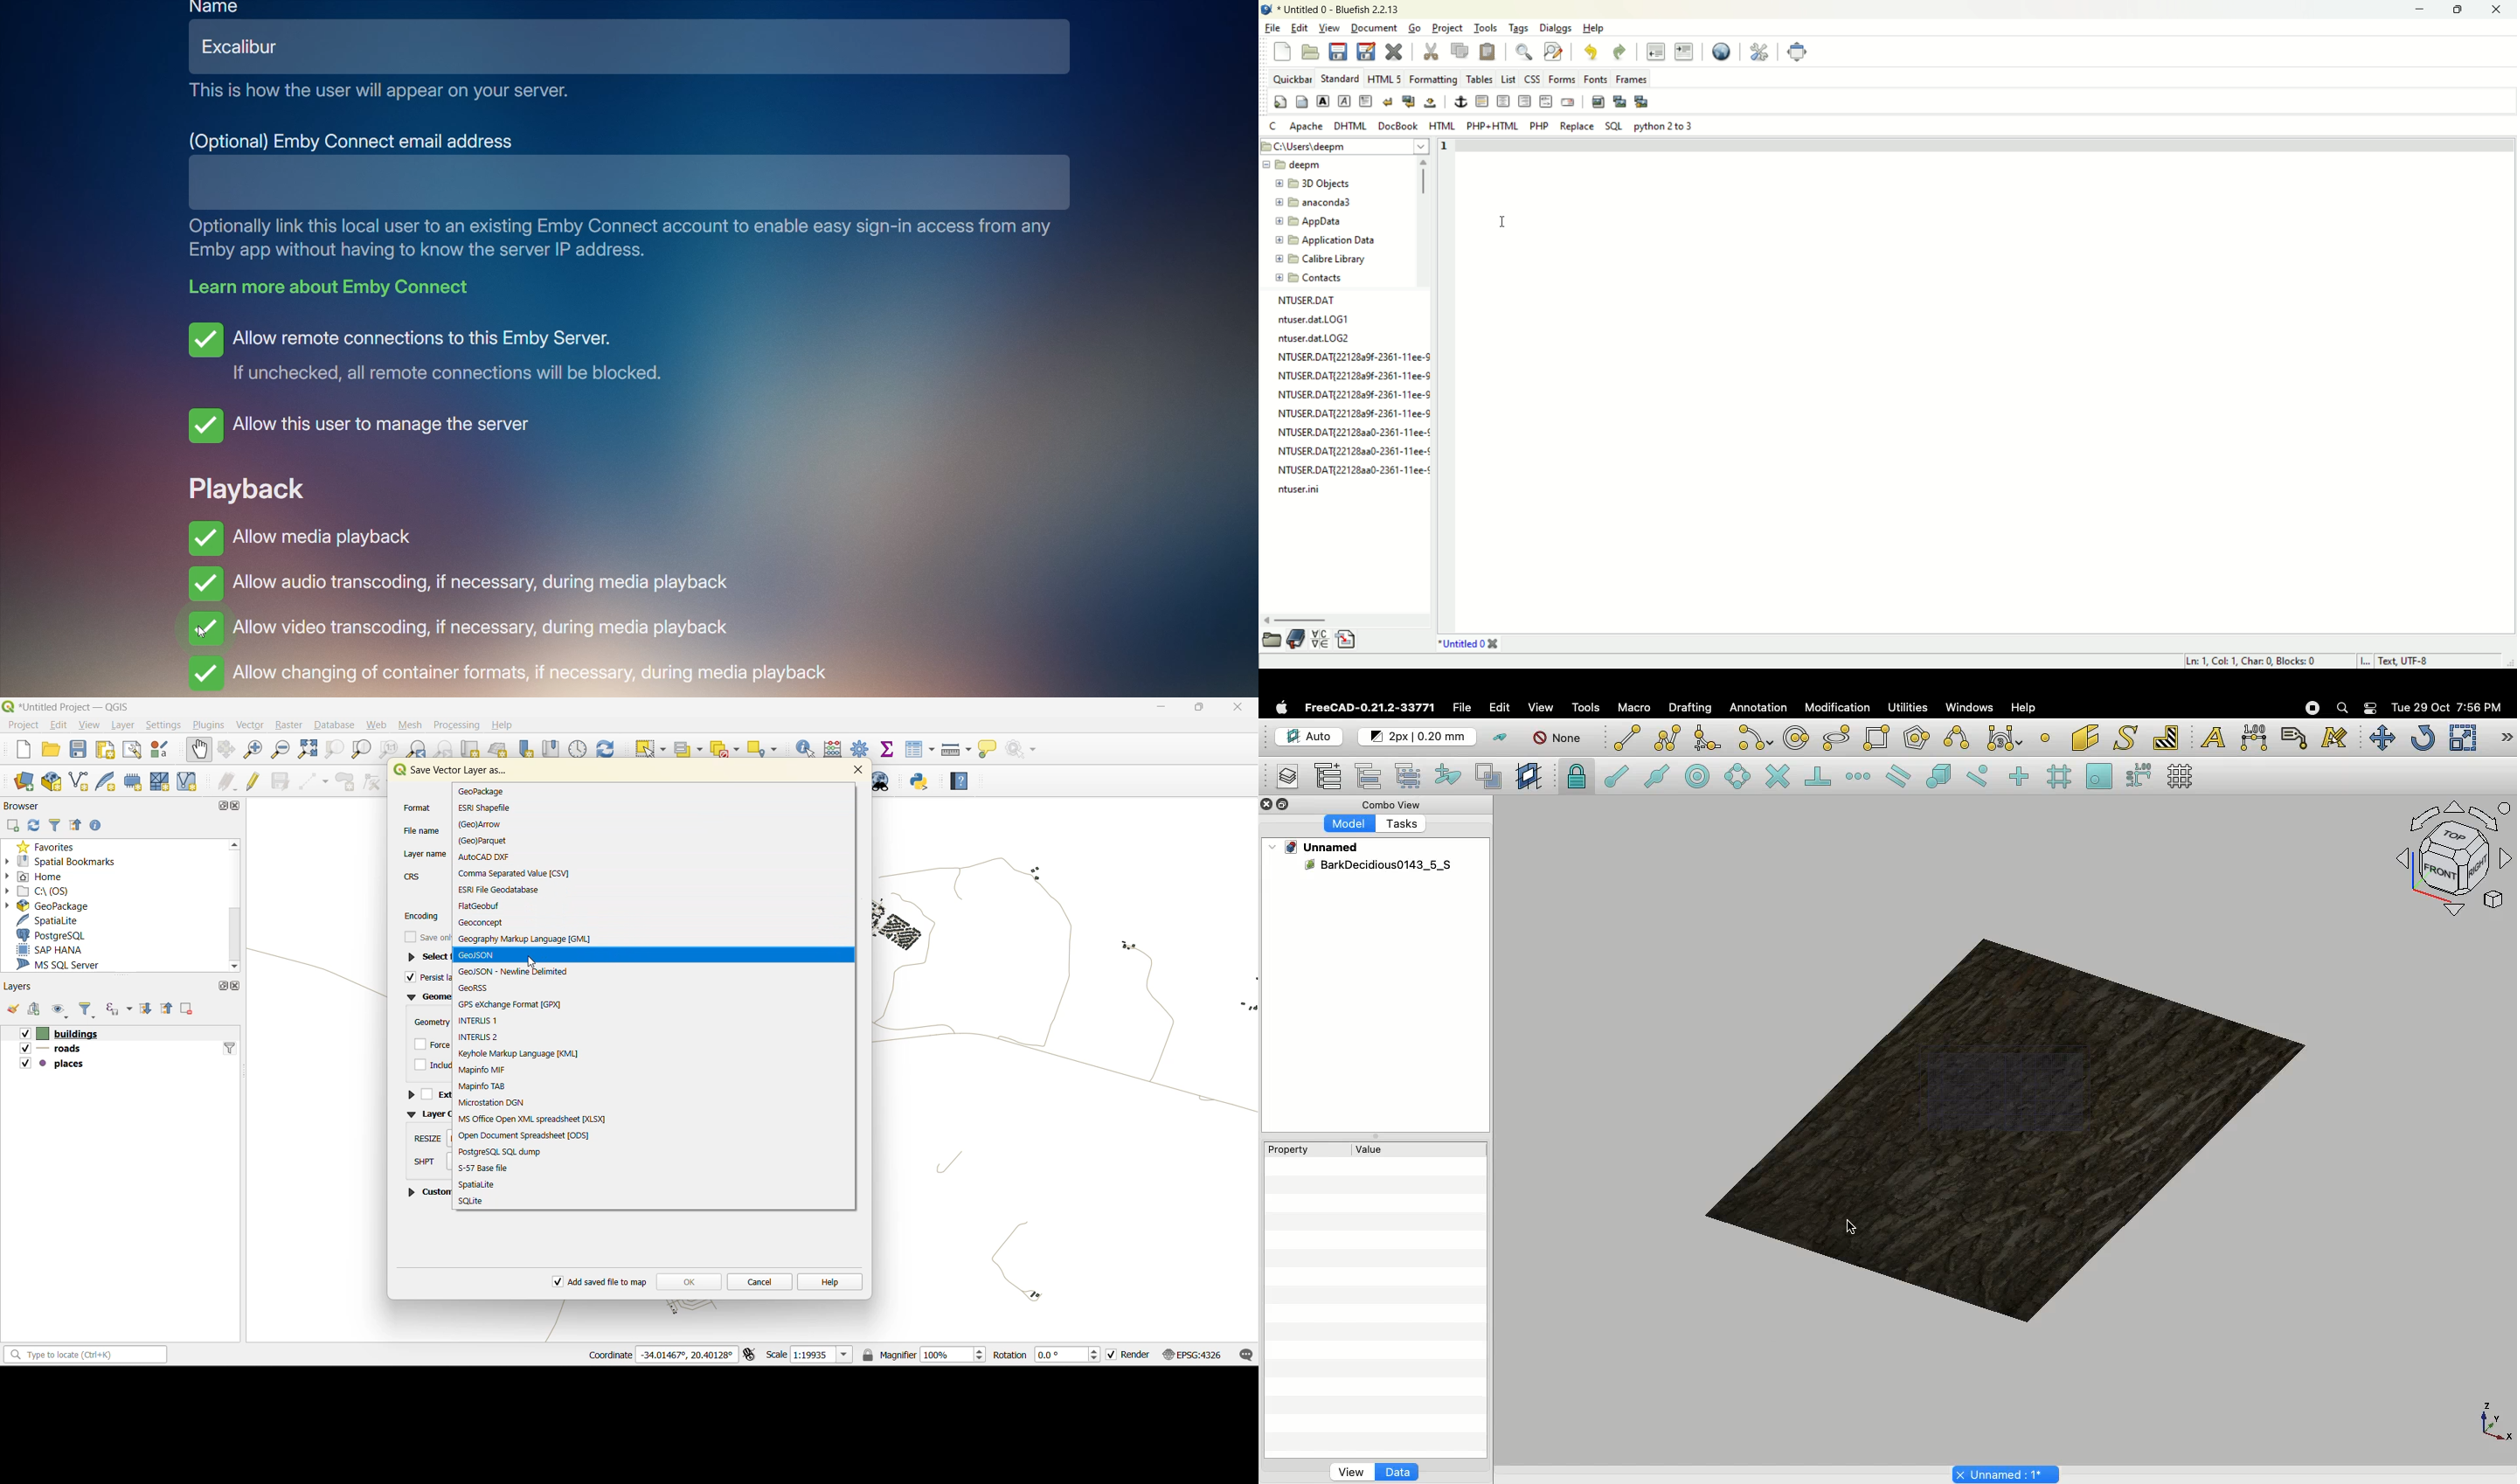 The width and height of the screenshot is (2520, 1484). I want to click on redo, so click(1619, 52).